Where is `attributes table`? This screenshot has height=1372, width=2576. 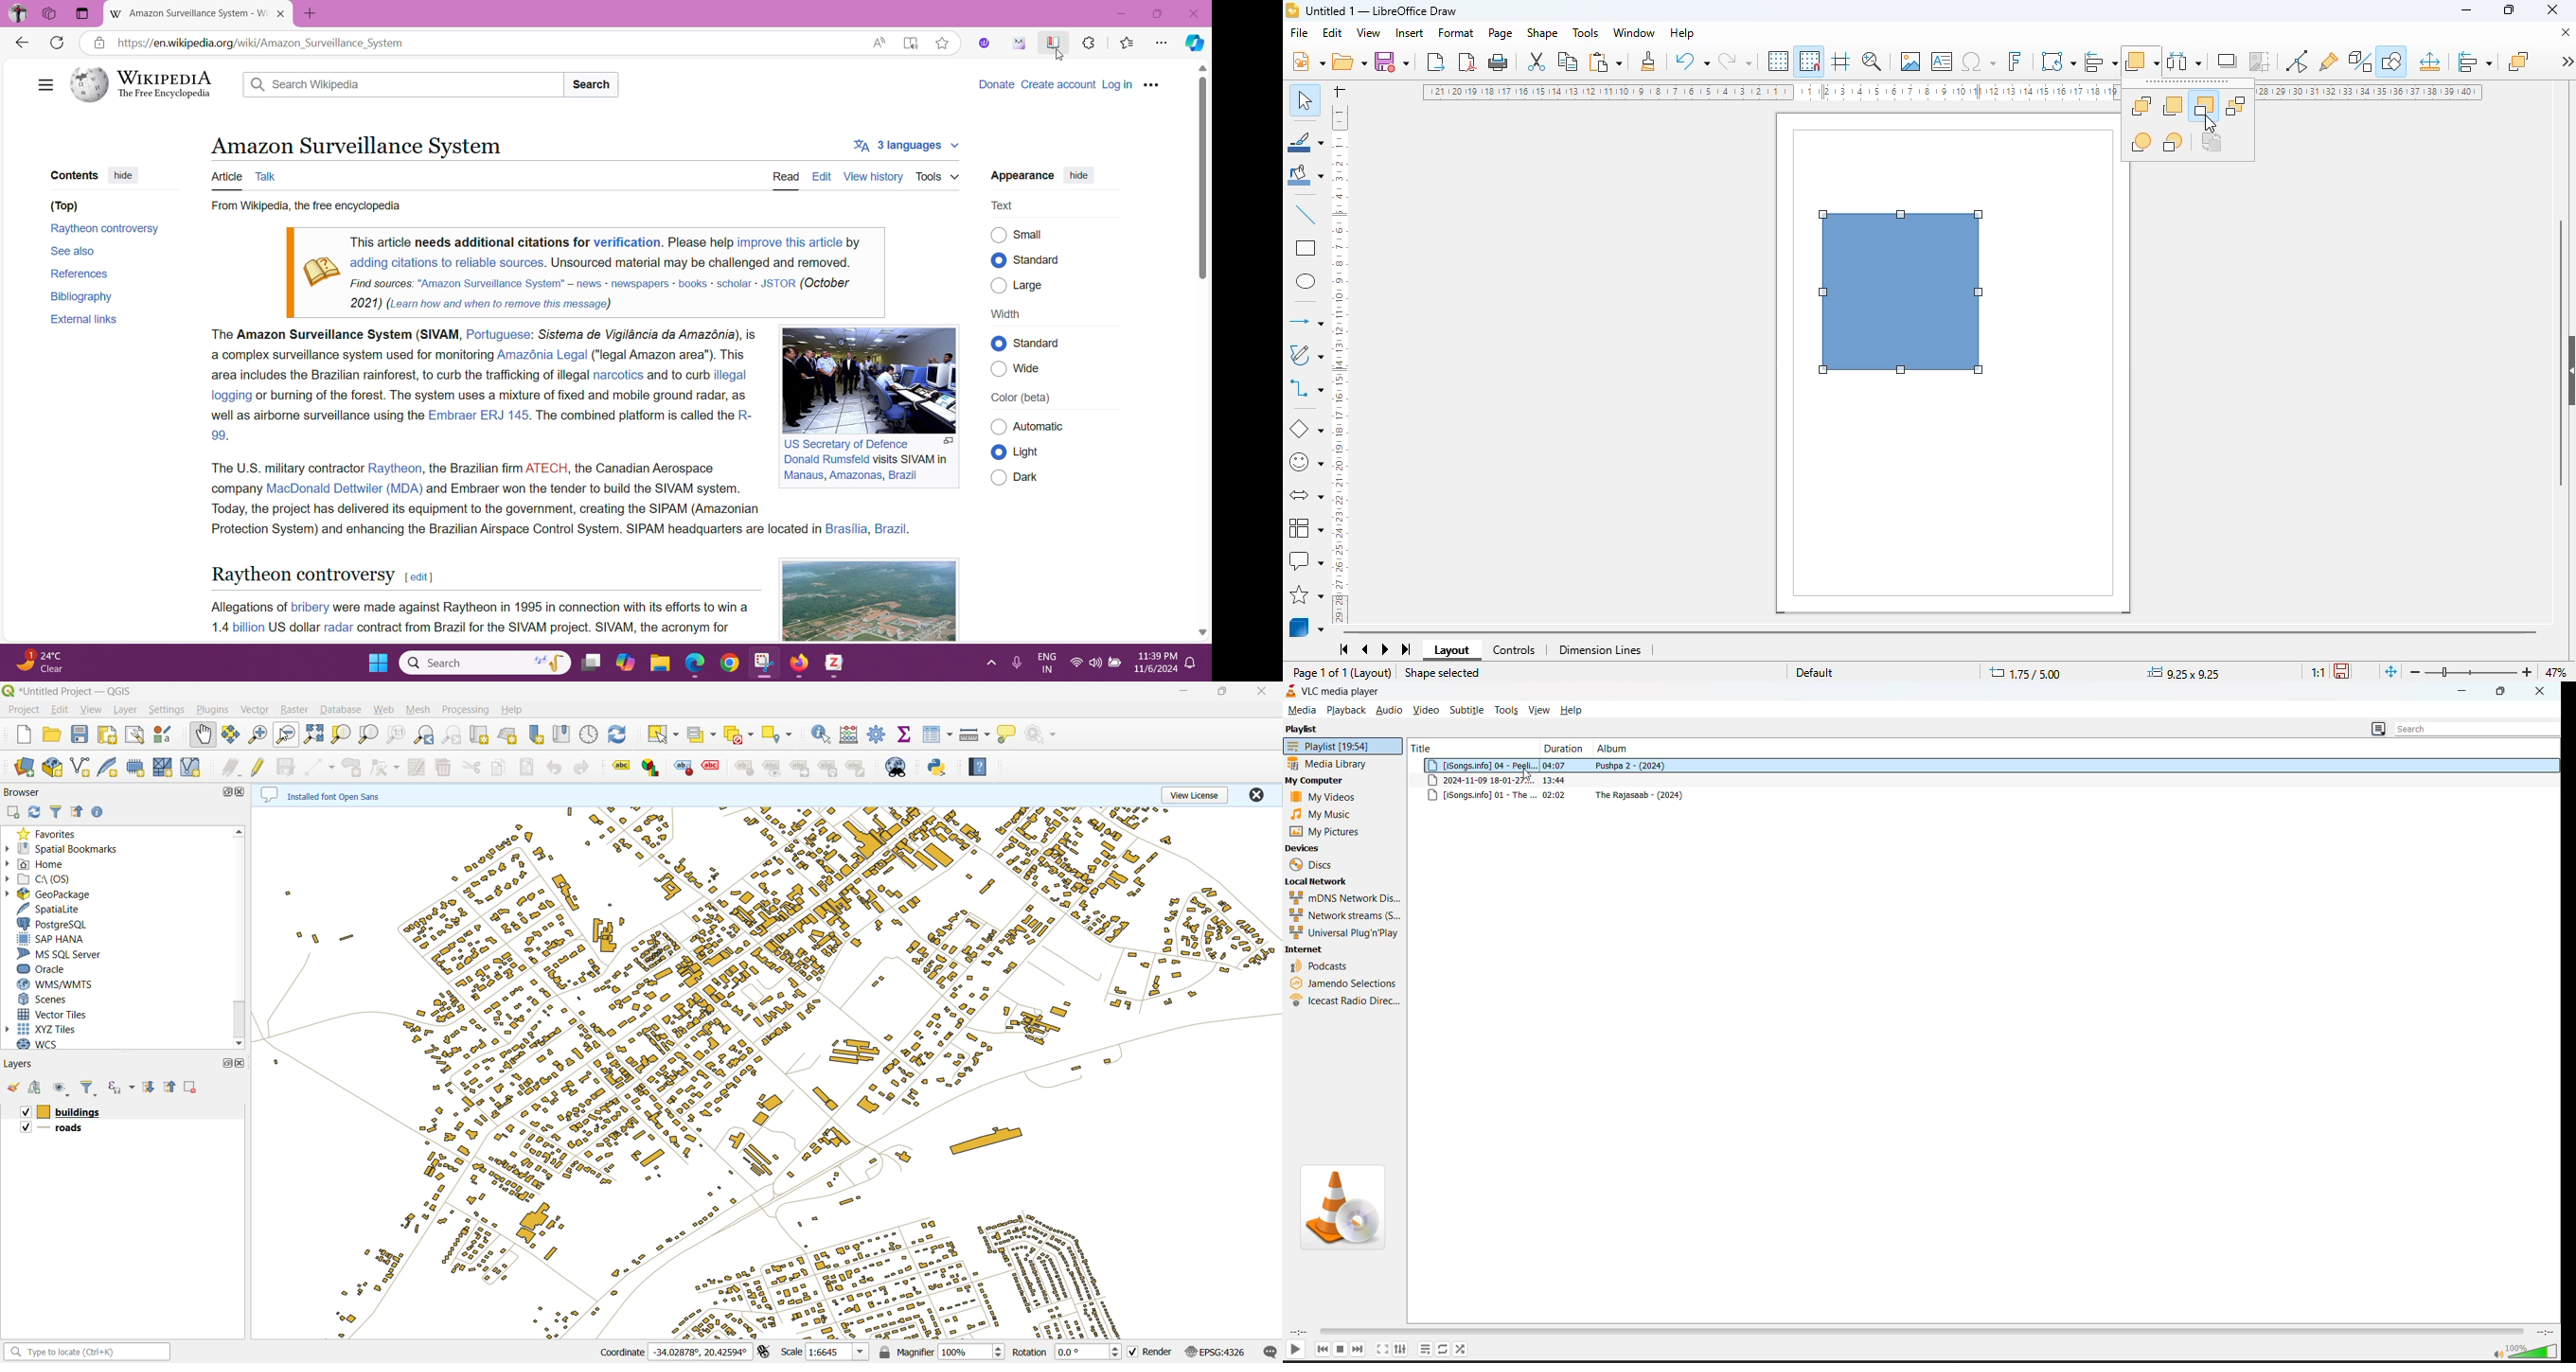 attributes table is located at coordinates (938, 735).